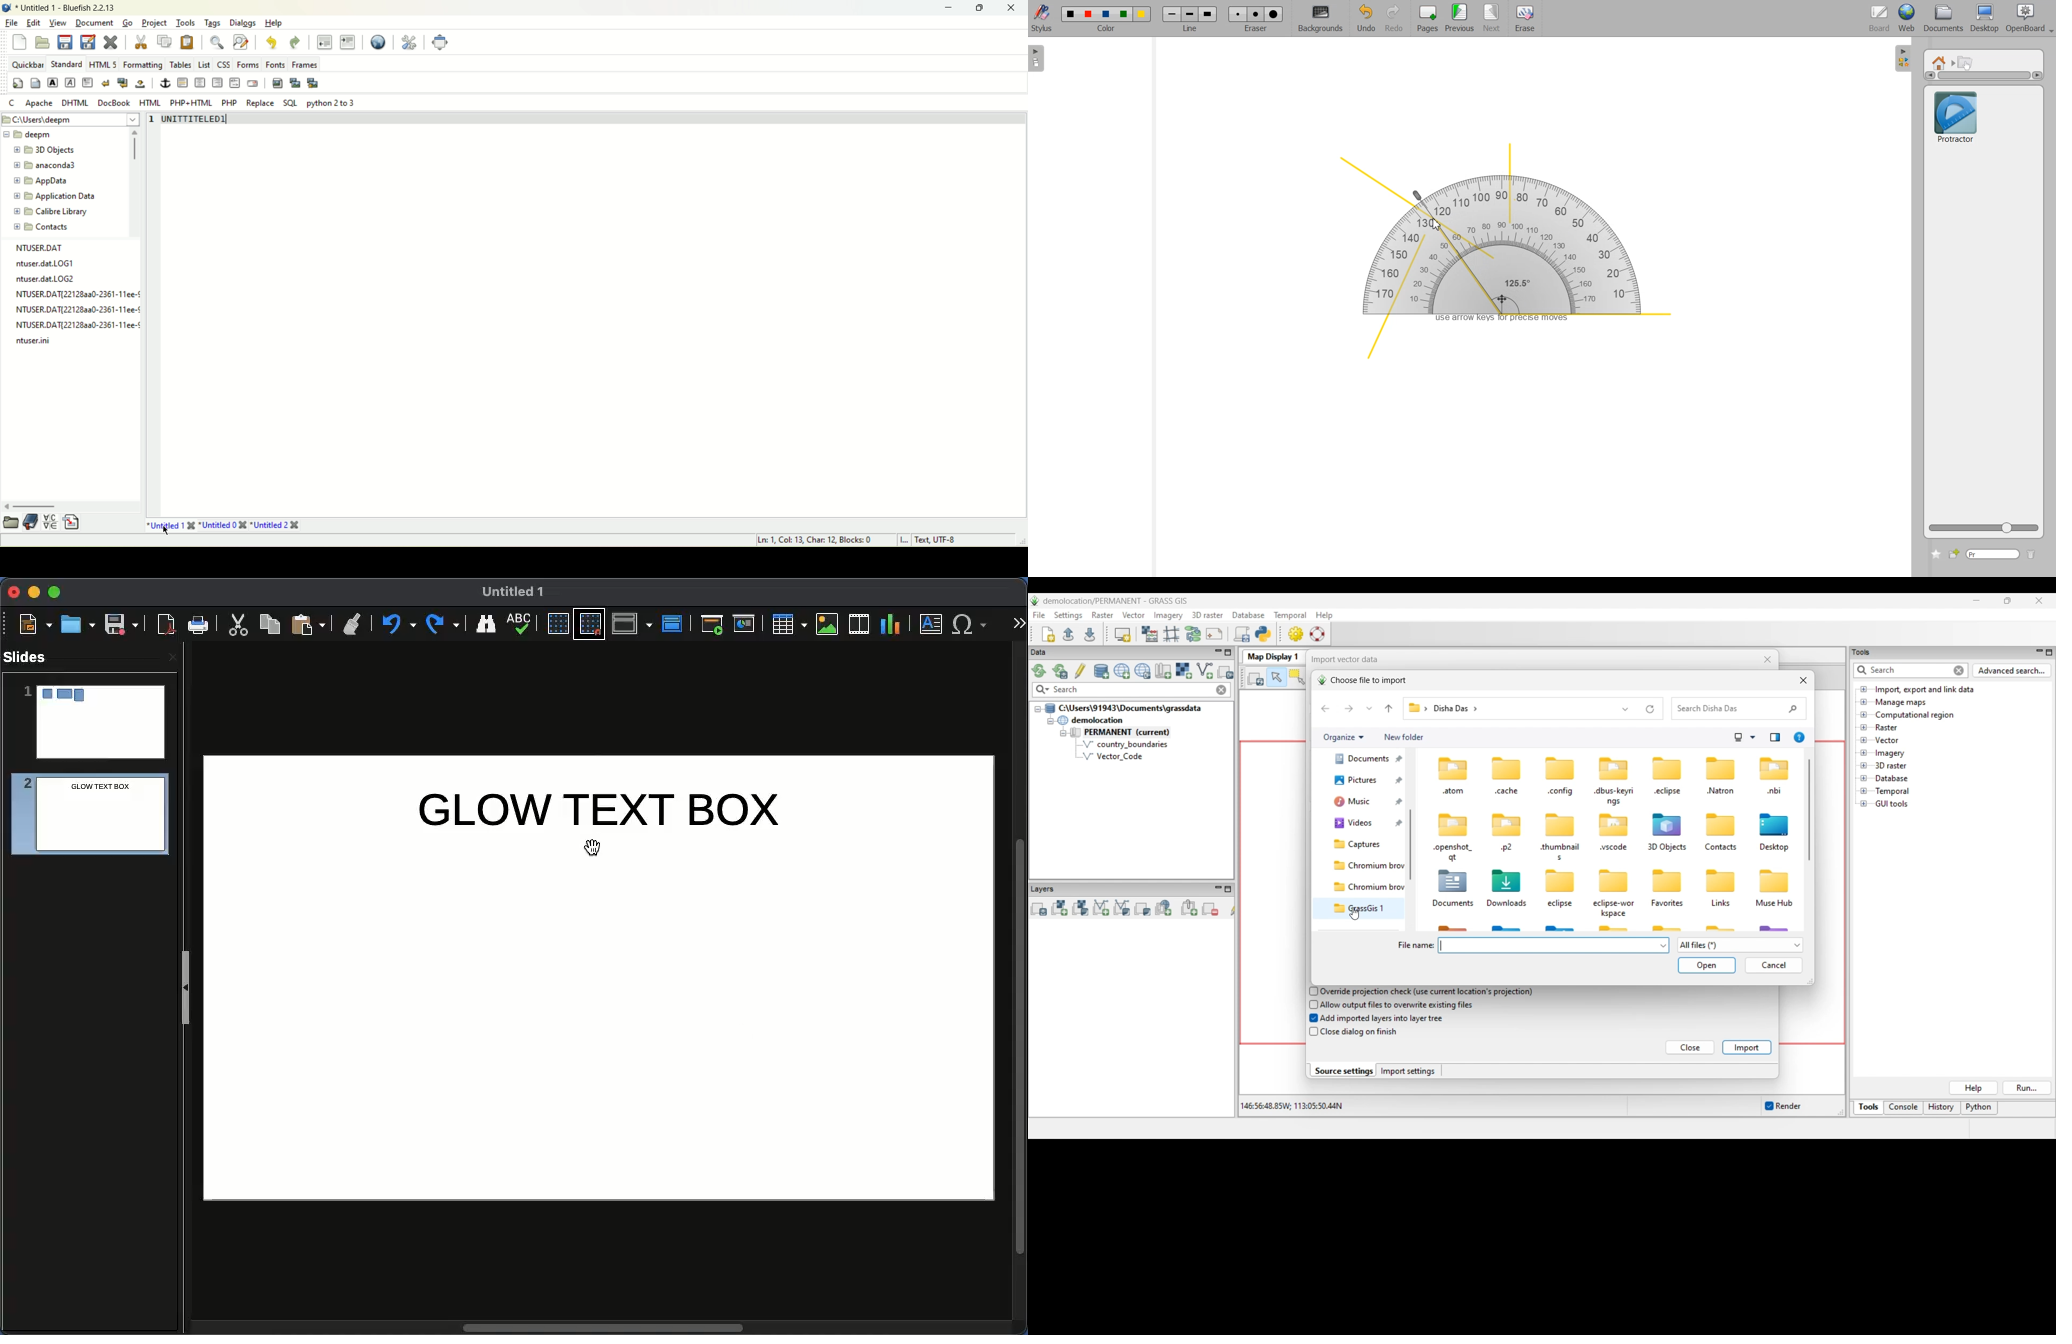  Describe the element at coordinates (31, 657) in the screenshot. I see `Slides` at that location.